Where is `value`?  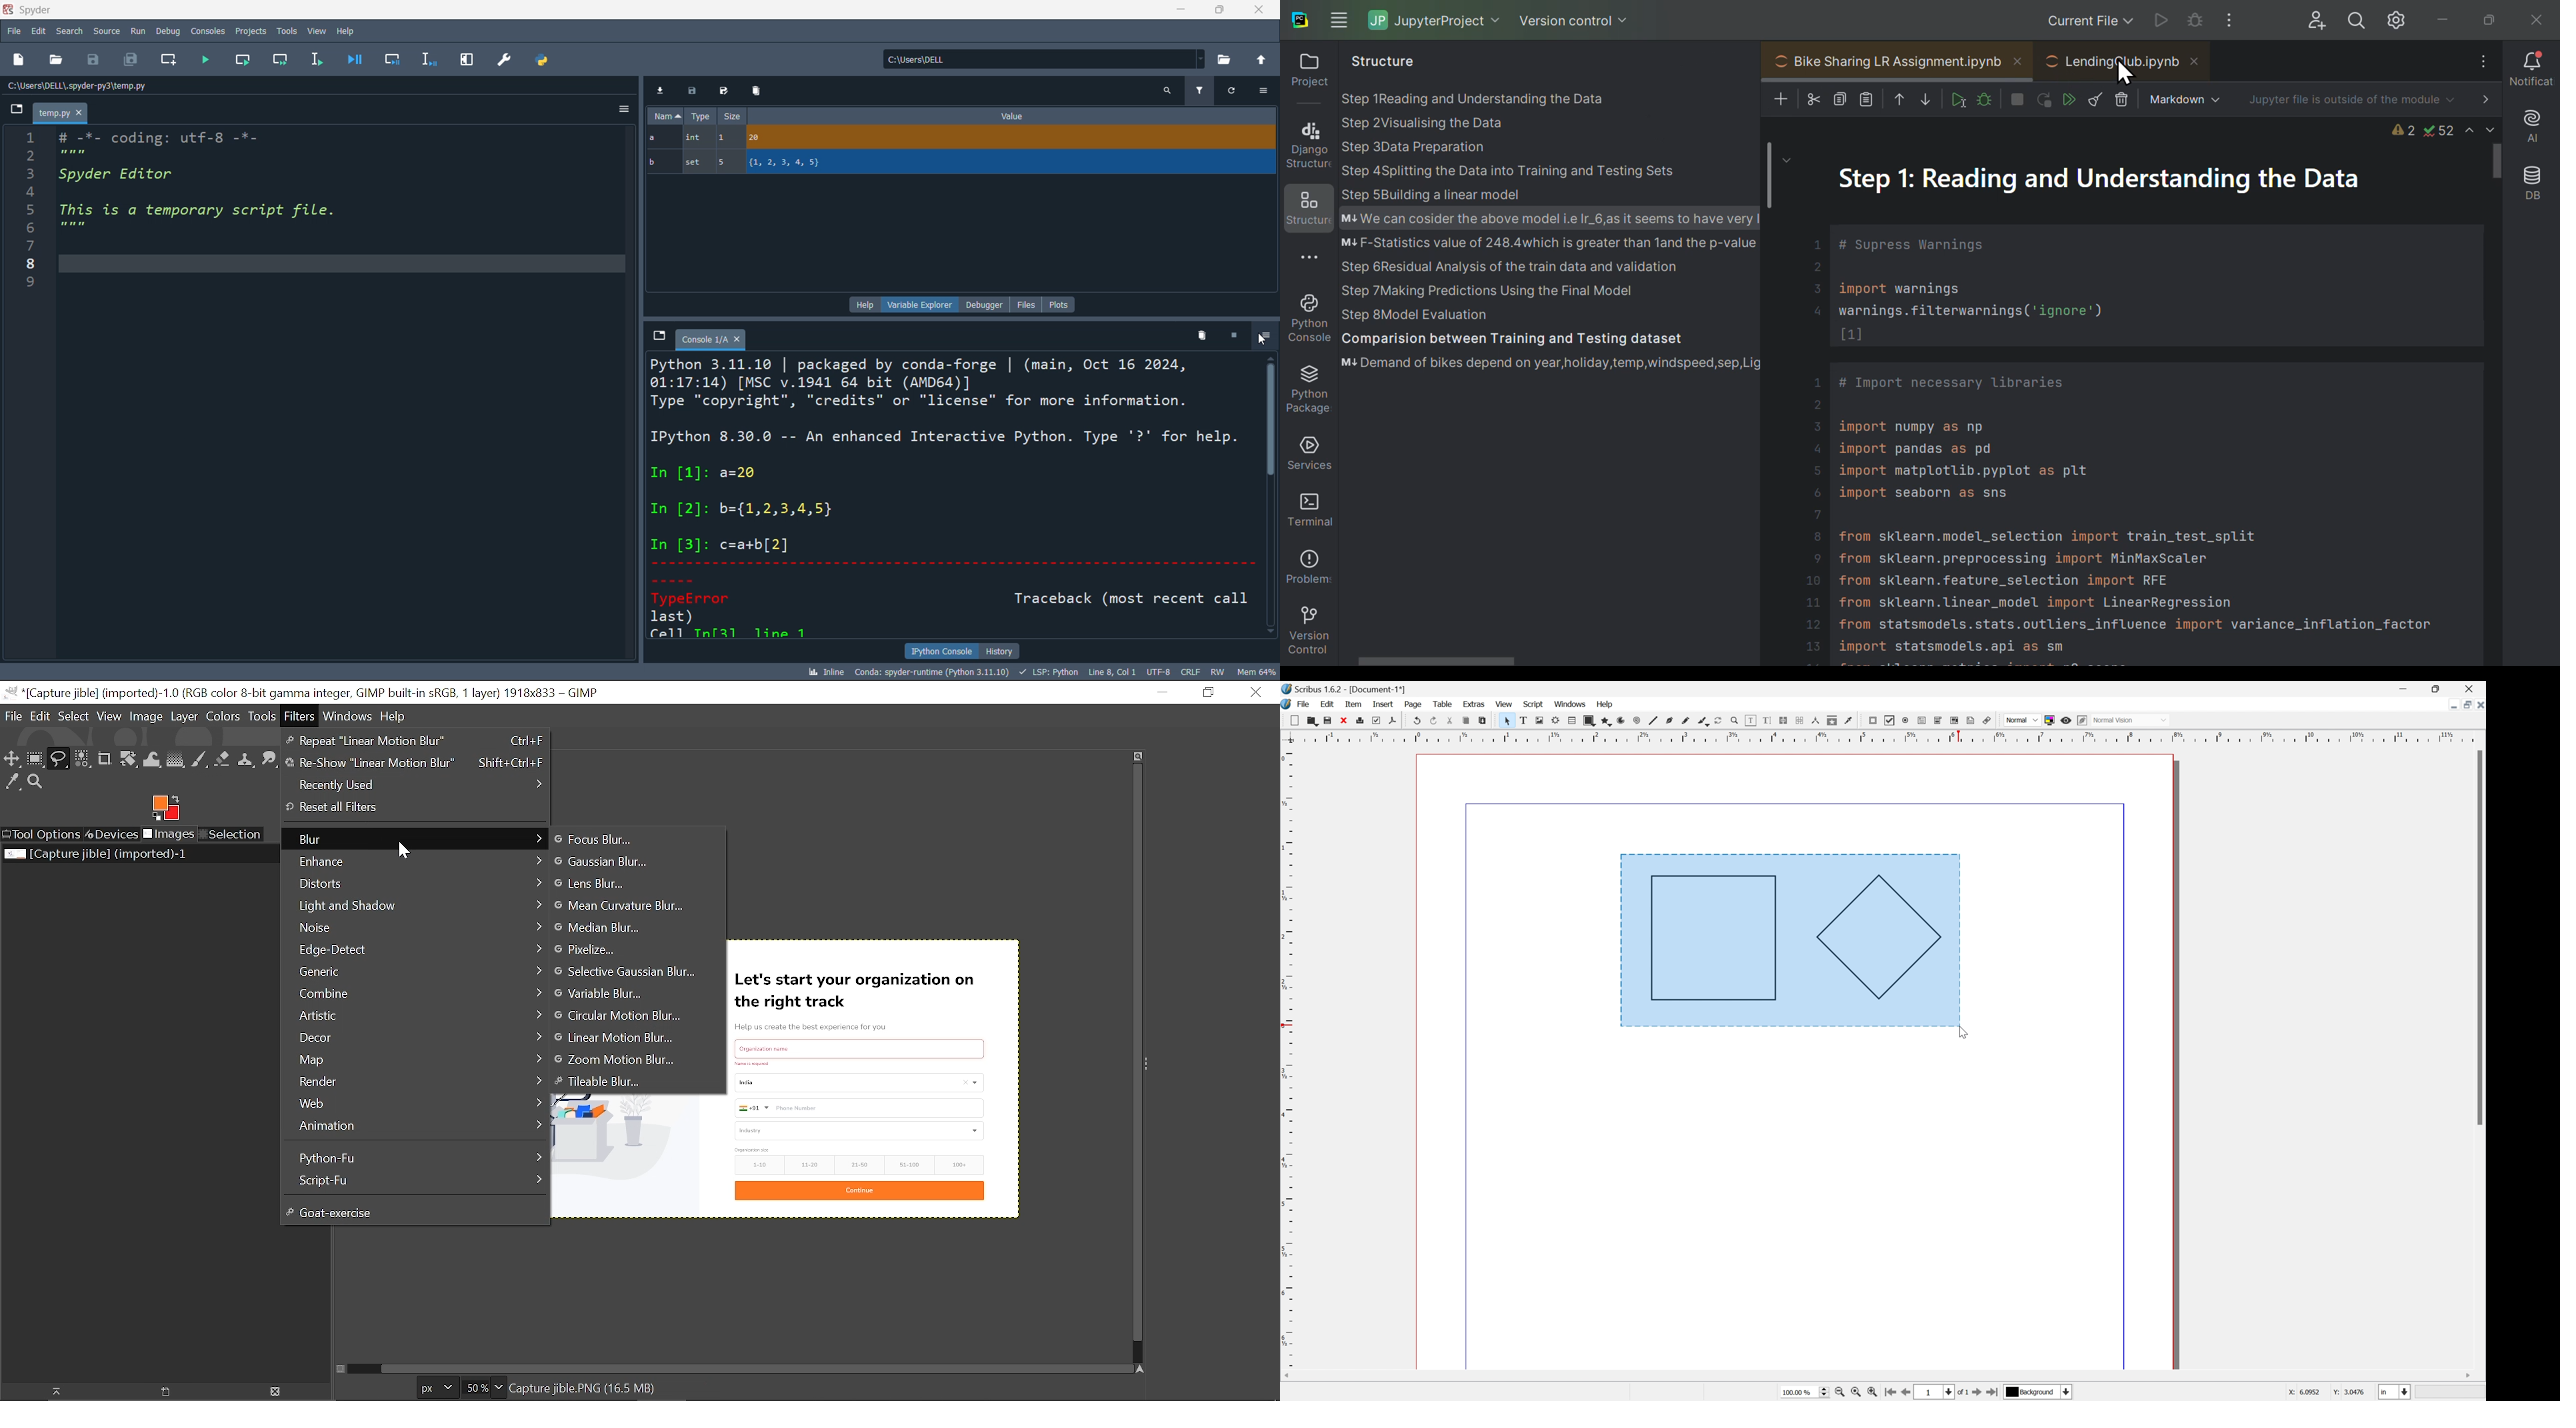 value is located at coordinates (1012, 116).